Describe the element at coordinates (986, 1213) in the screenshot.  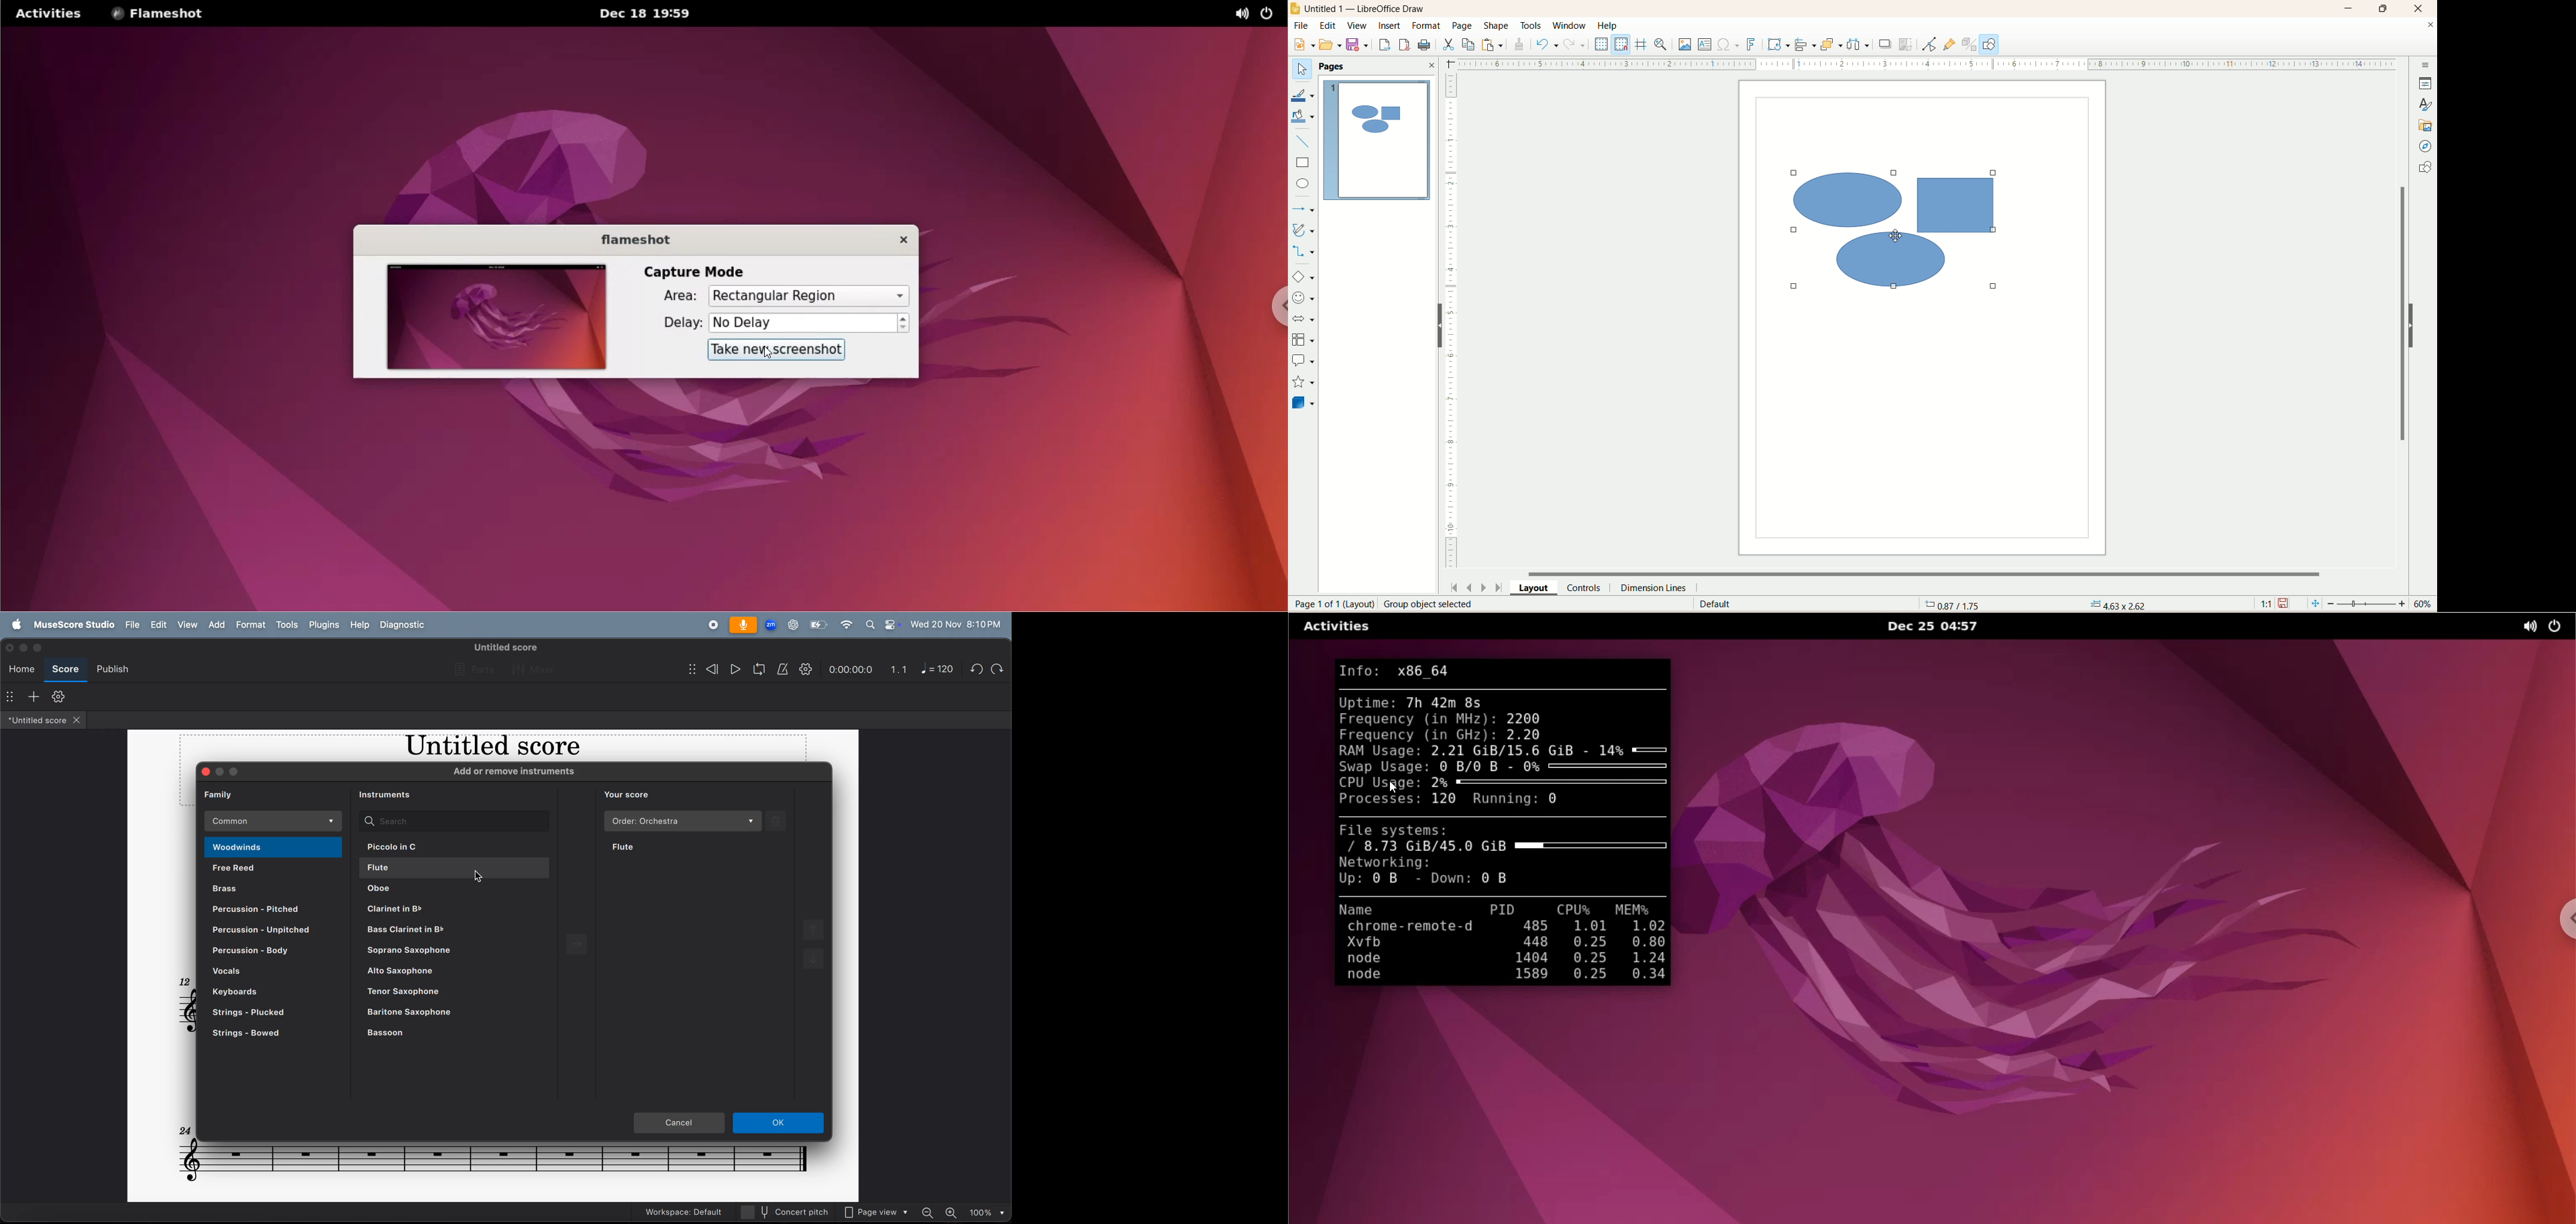
I see `set zoom - 100%` at that location.